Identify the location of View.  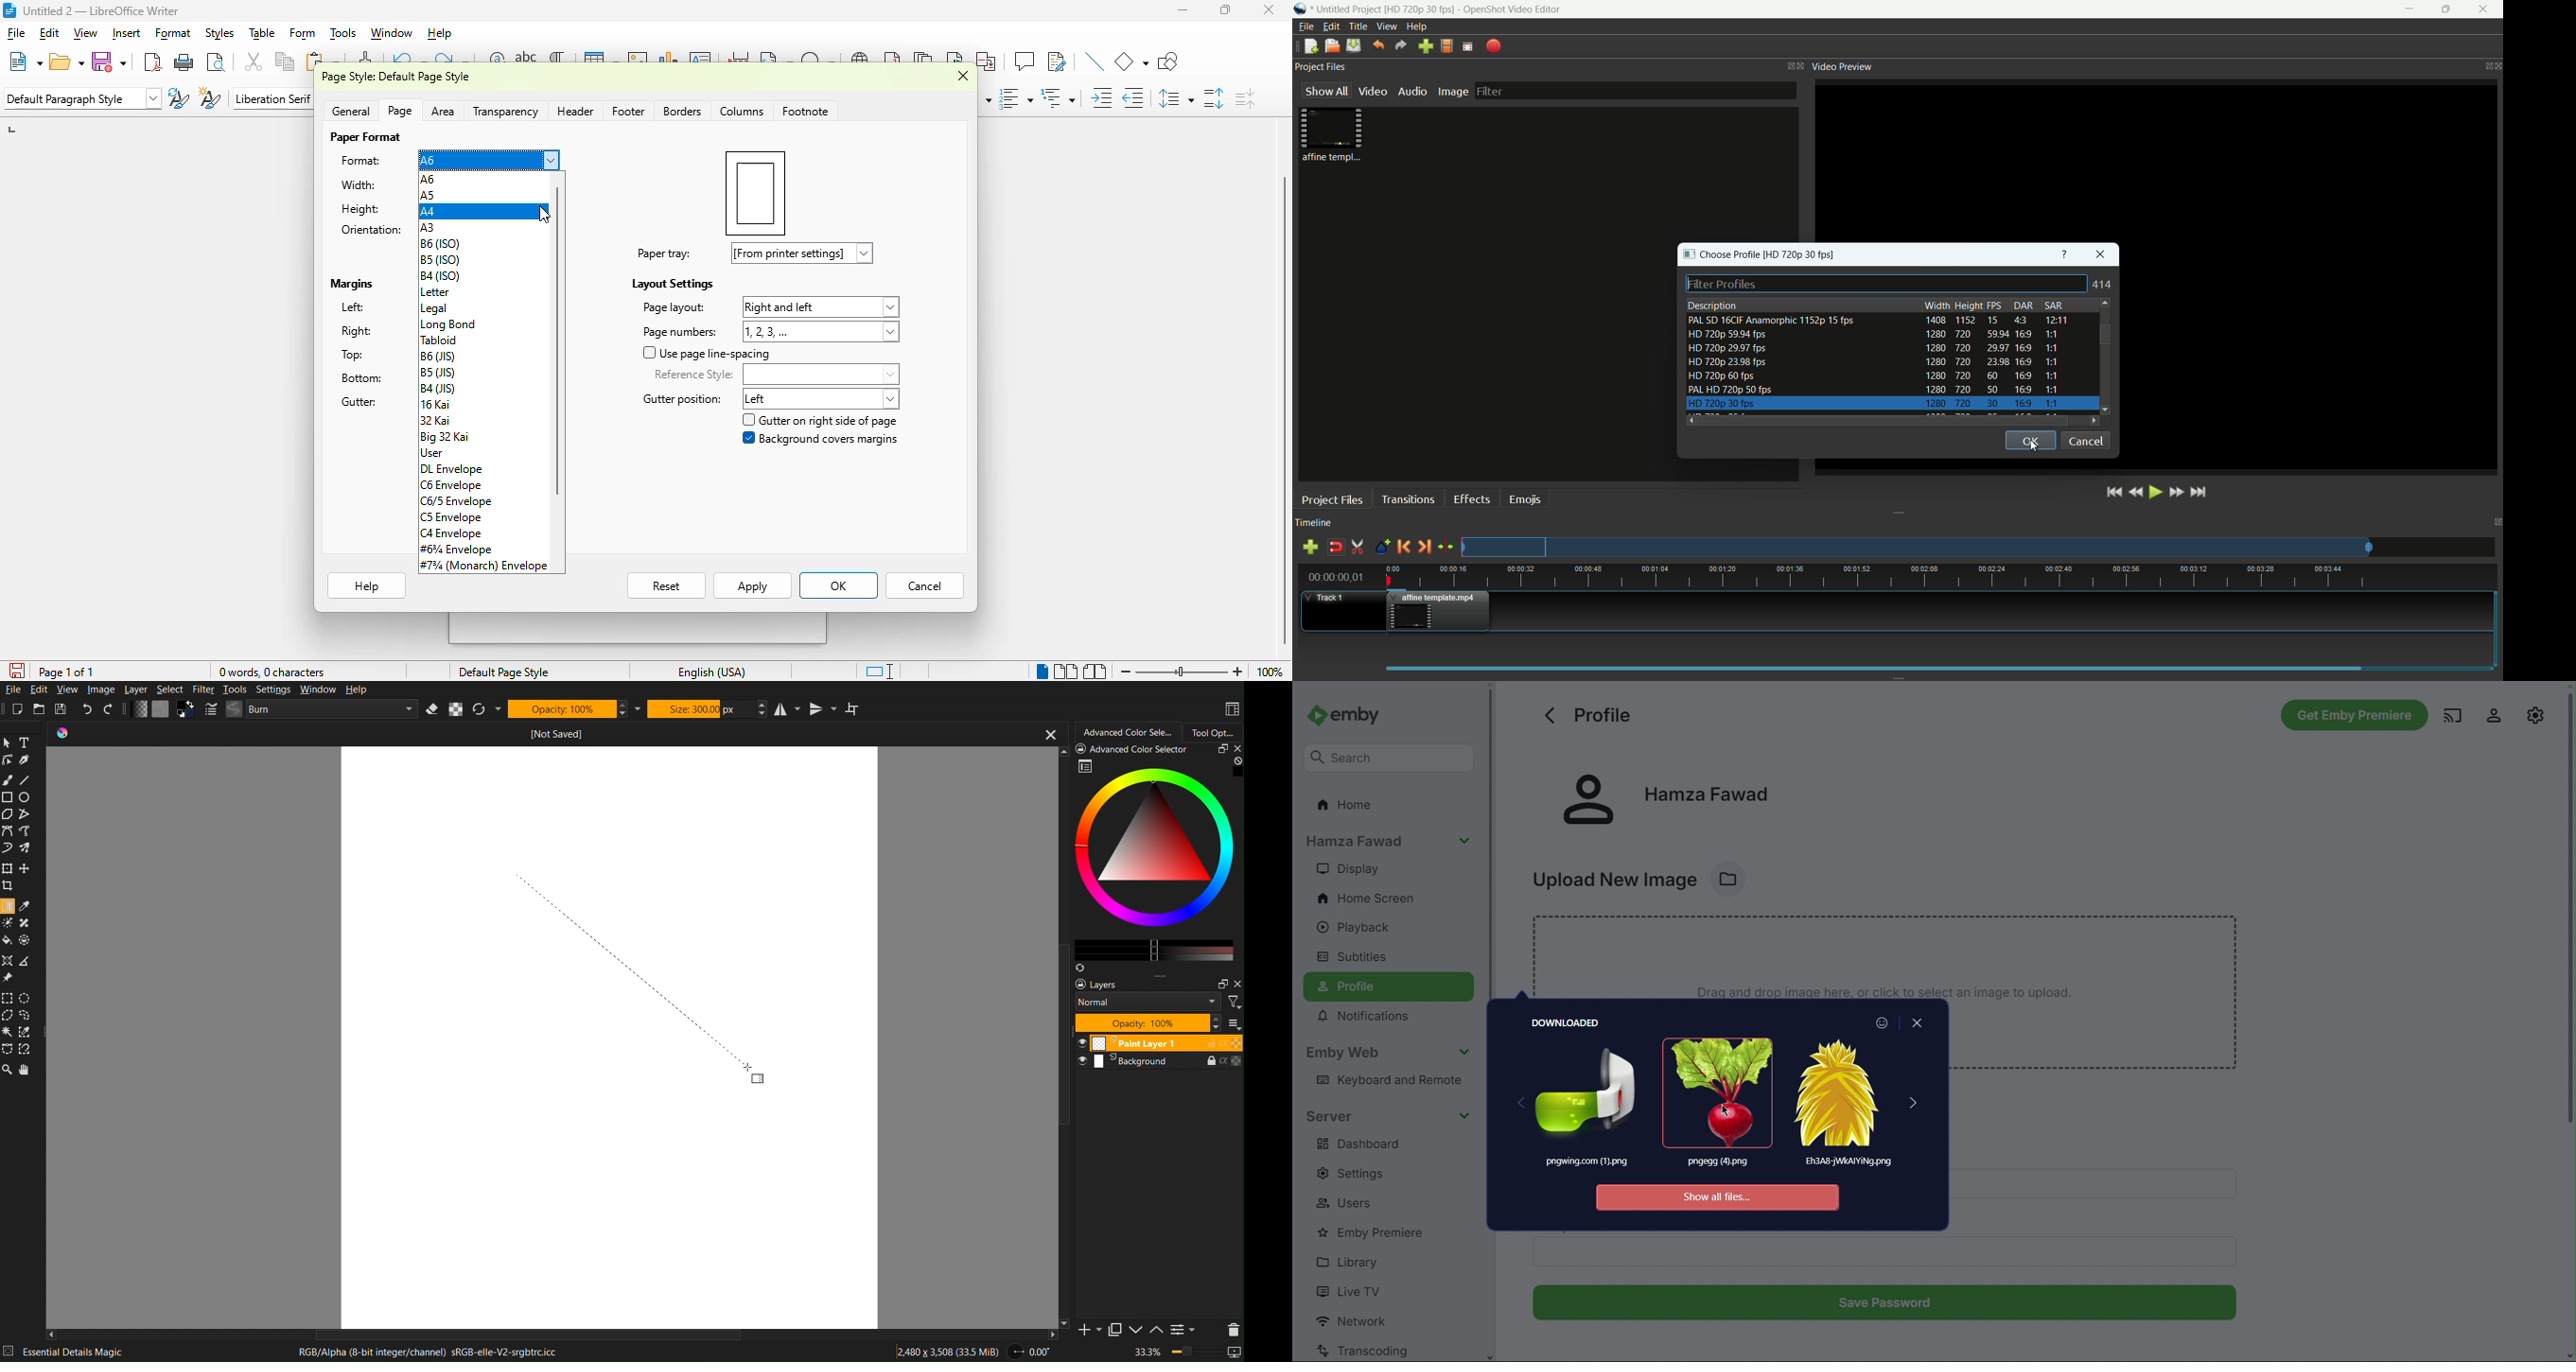
(69, 689).